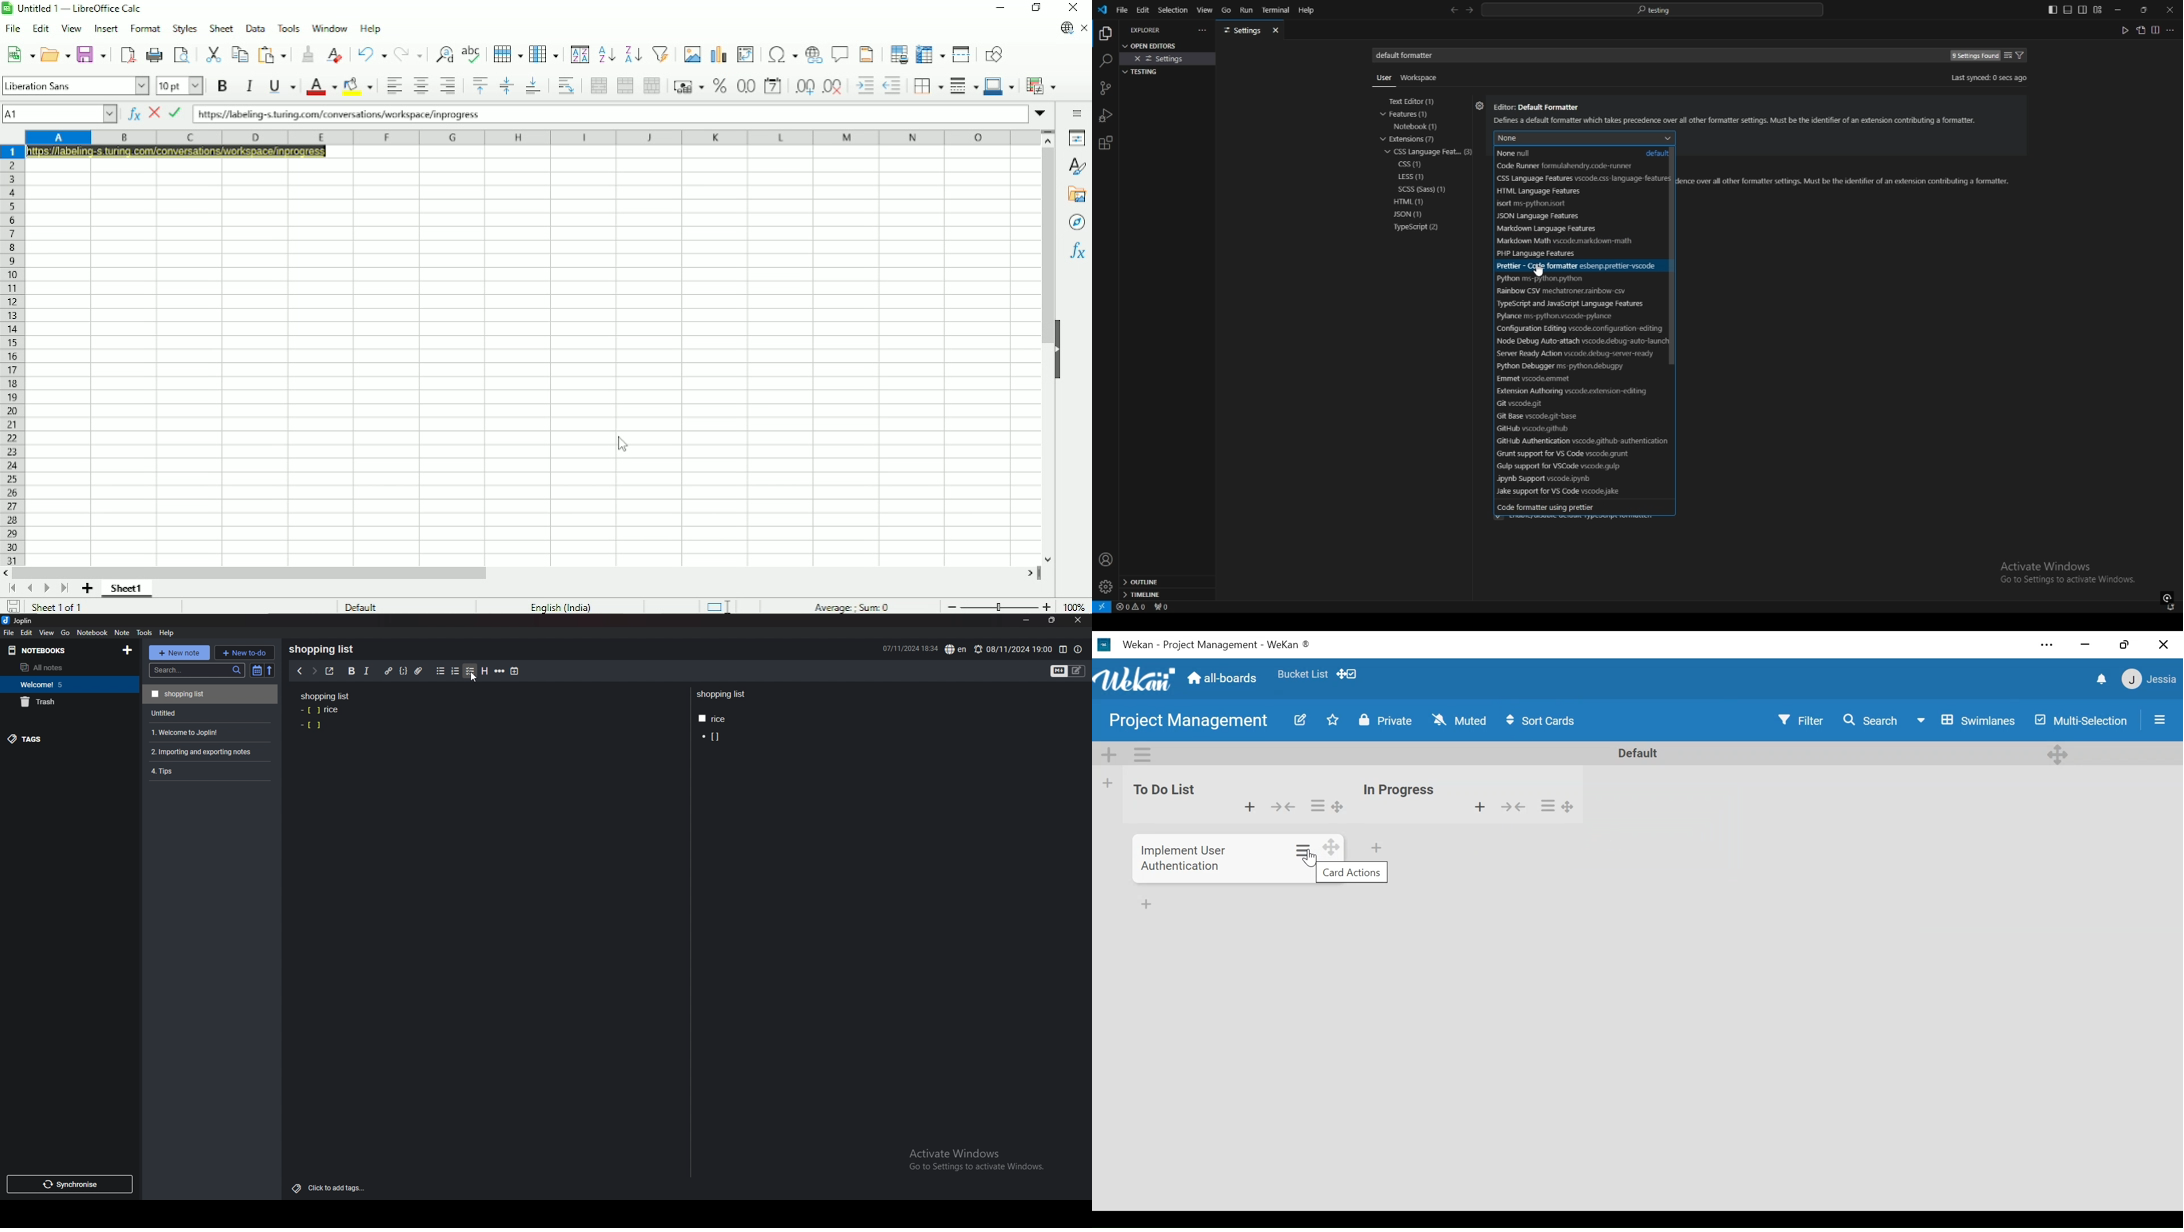 The width and height of the screenshot is (2184, 1232). I want to click on Hide, so click(1059, 352).